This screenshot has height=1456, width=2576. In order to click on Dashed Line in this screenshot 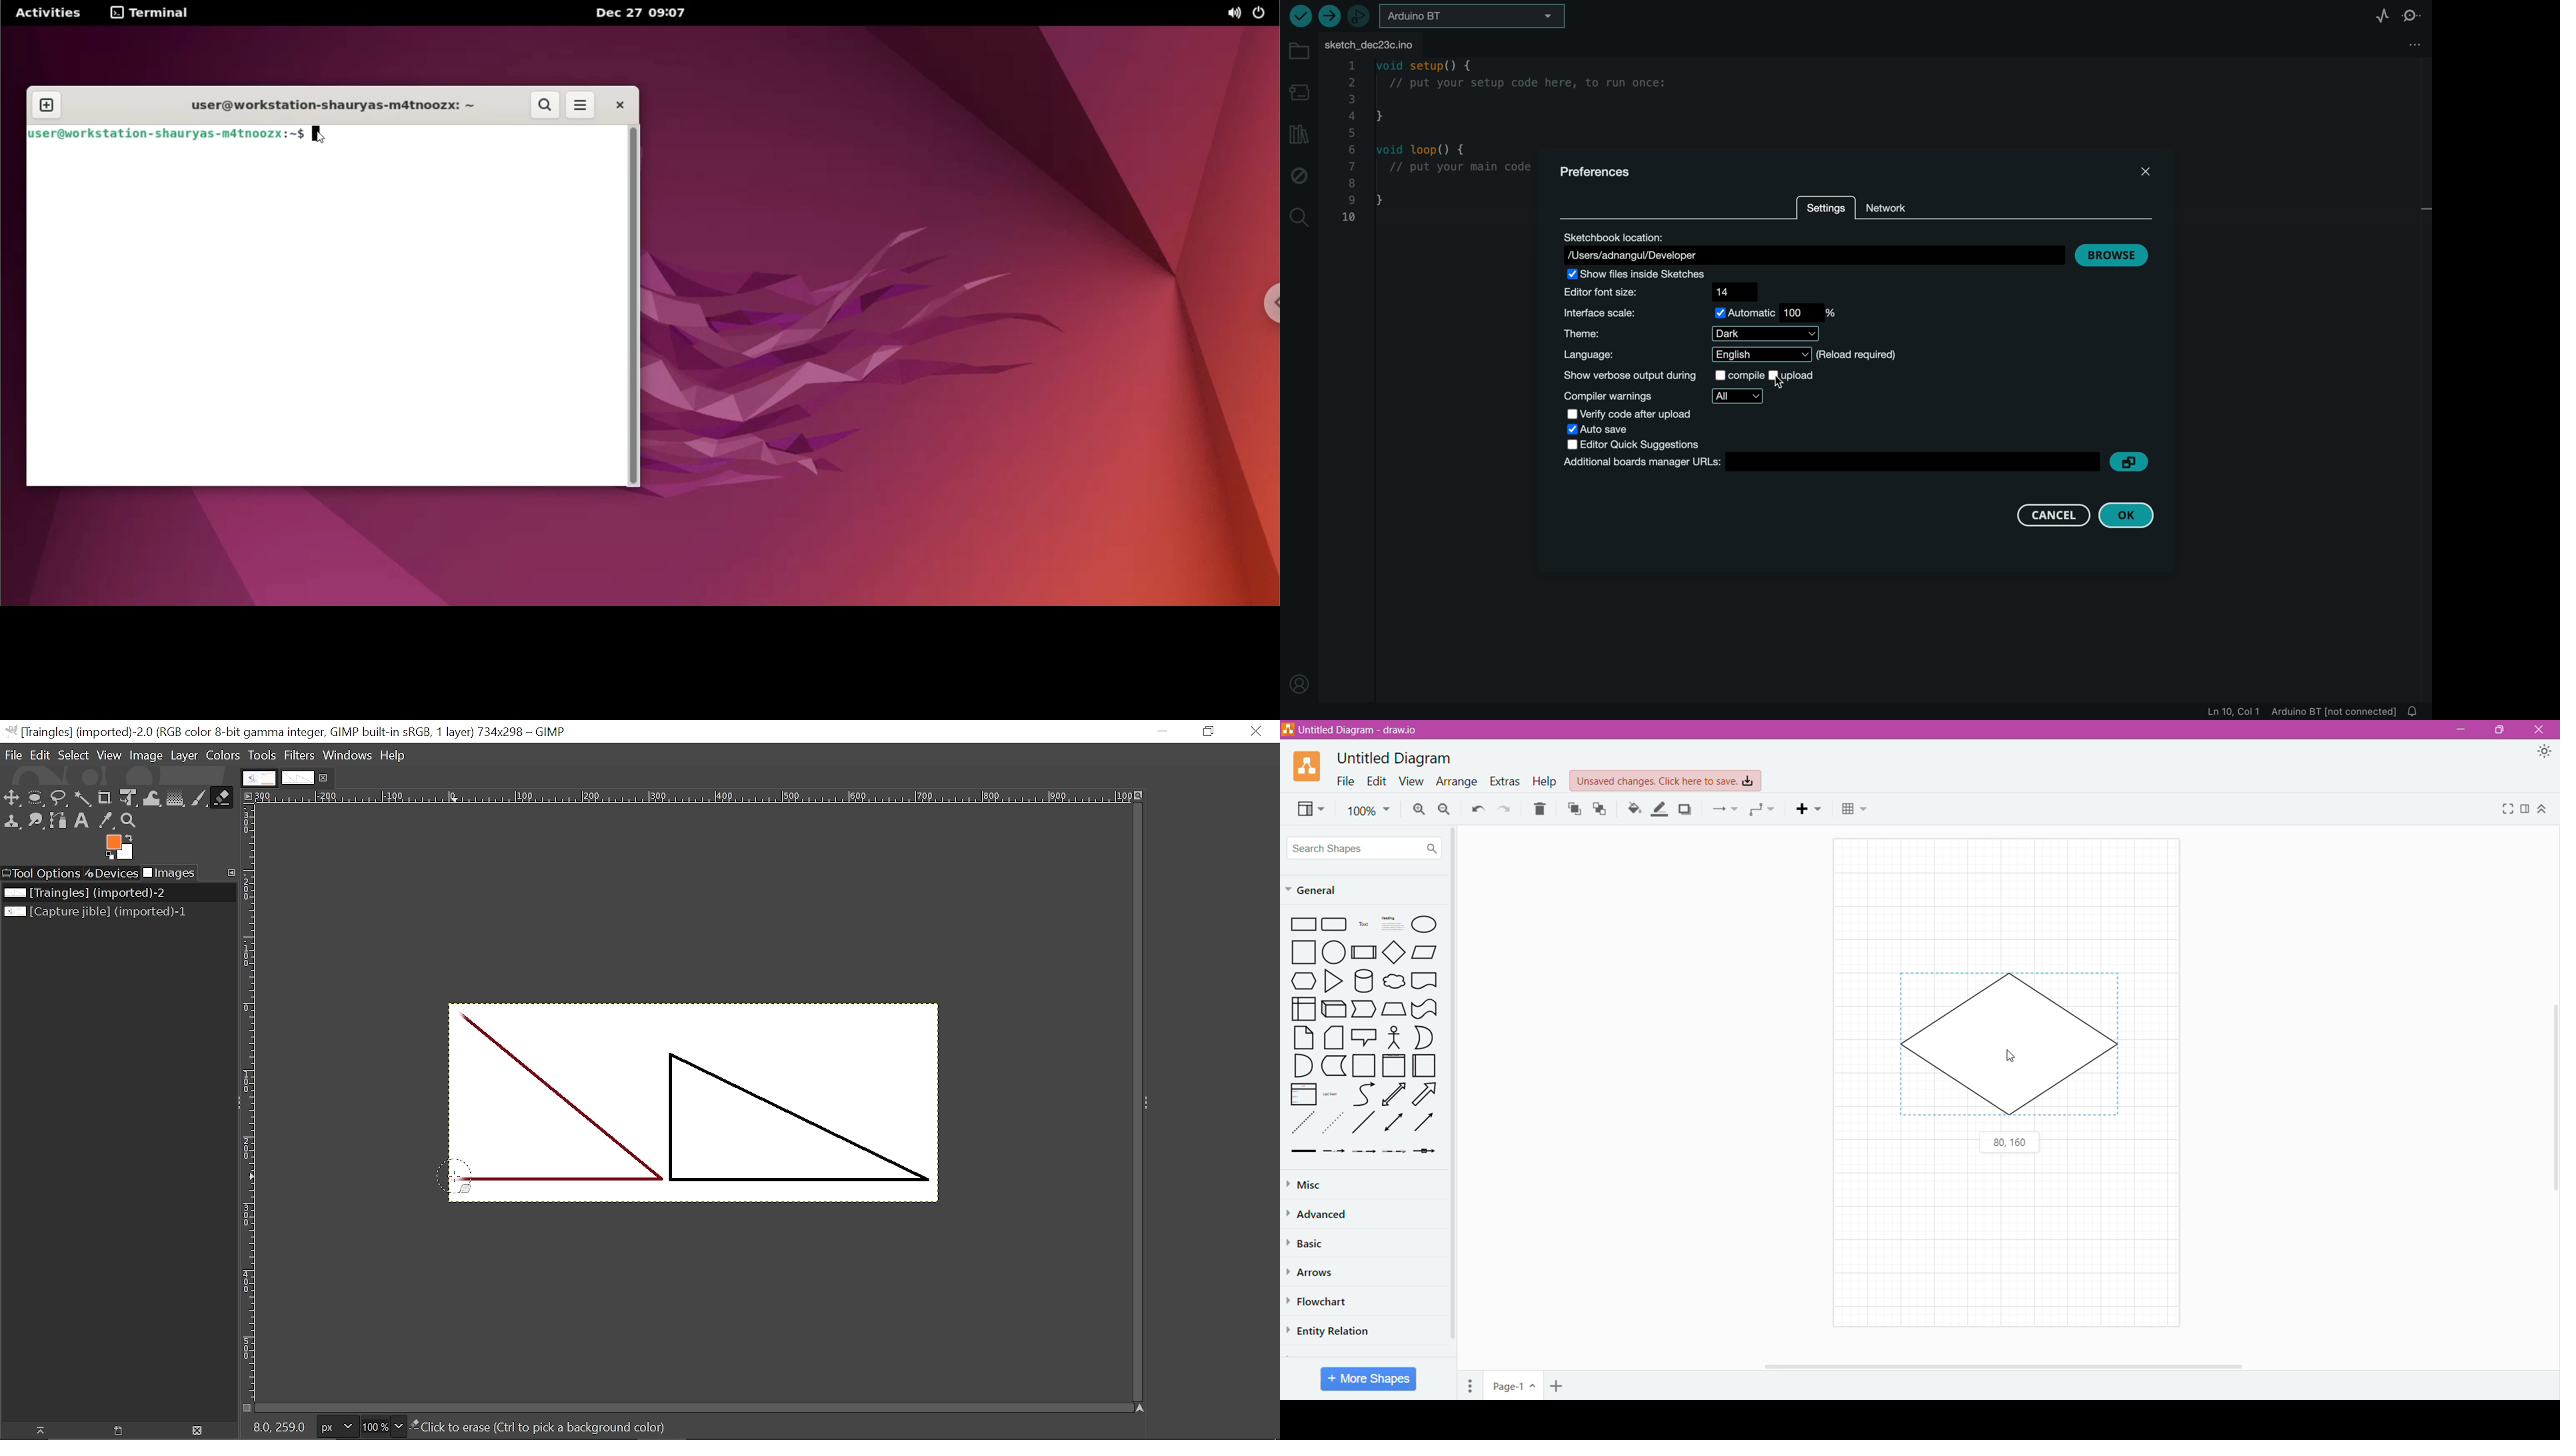, I will do `click(1303, 1126)`.